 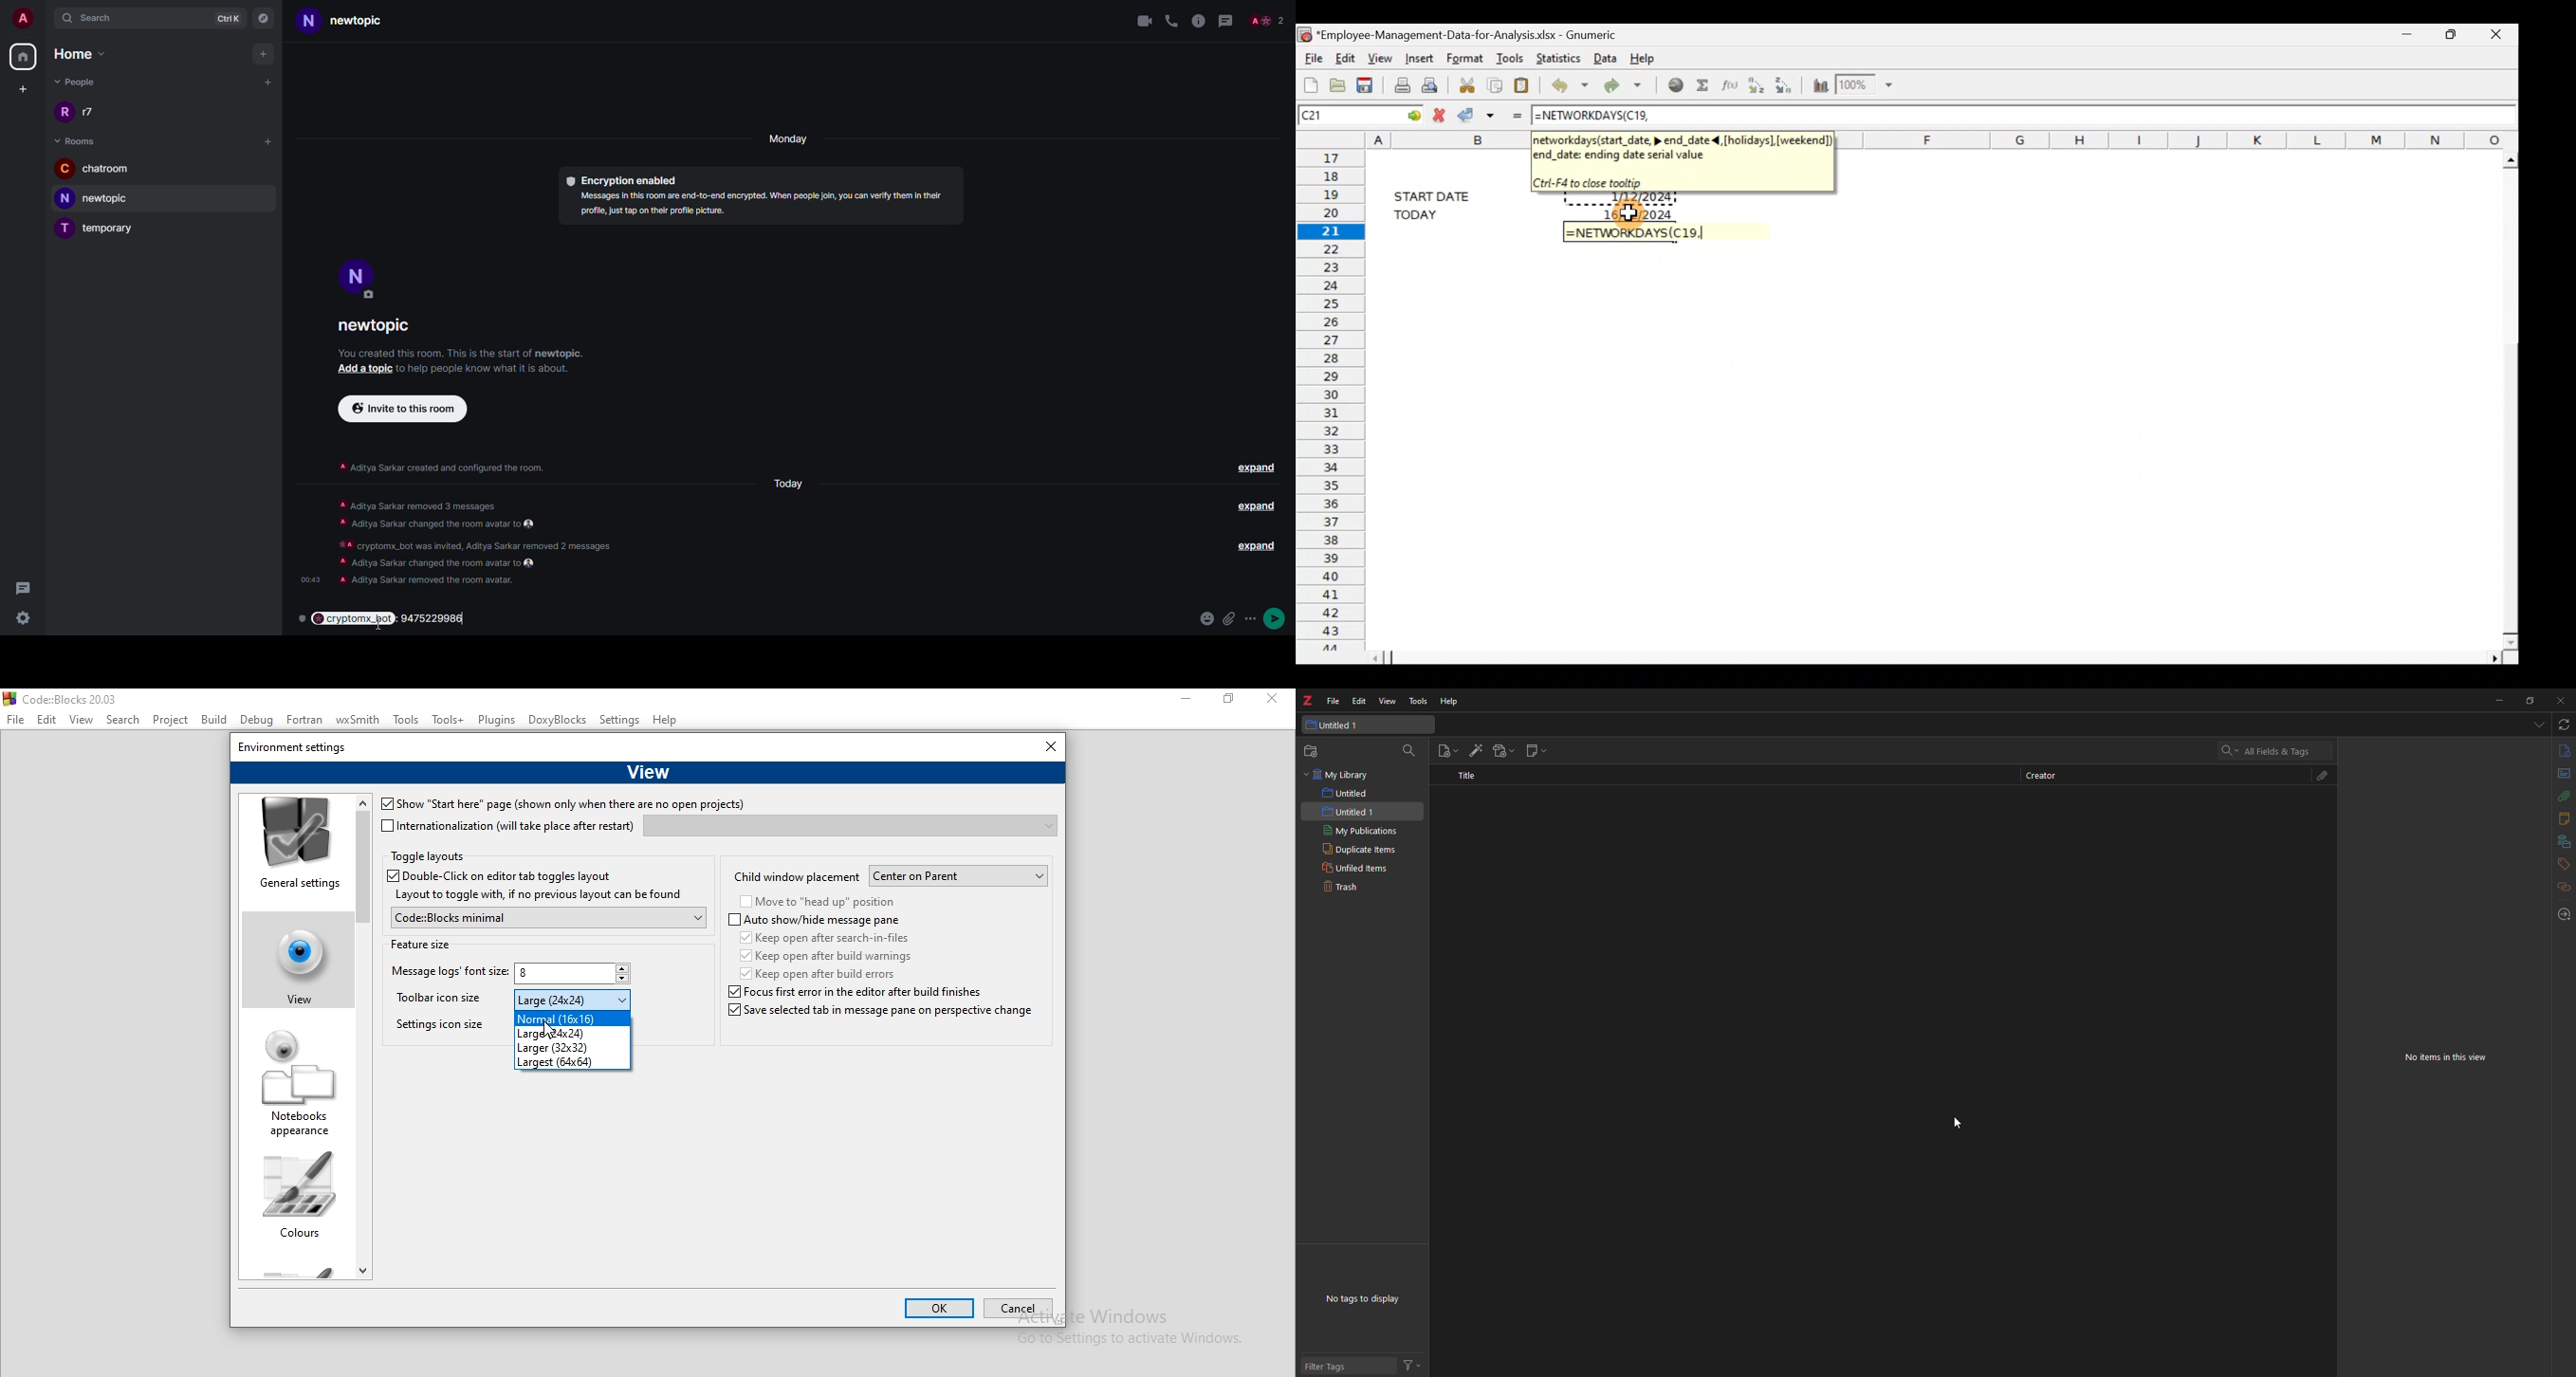 What do you see at coordinates (1702, 85) in the screenshot?
I see `Sum into the current cell` at bounding box center [1702, 85].